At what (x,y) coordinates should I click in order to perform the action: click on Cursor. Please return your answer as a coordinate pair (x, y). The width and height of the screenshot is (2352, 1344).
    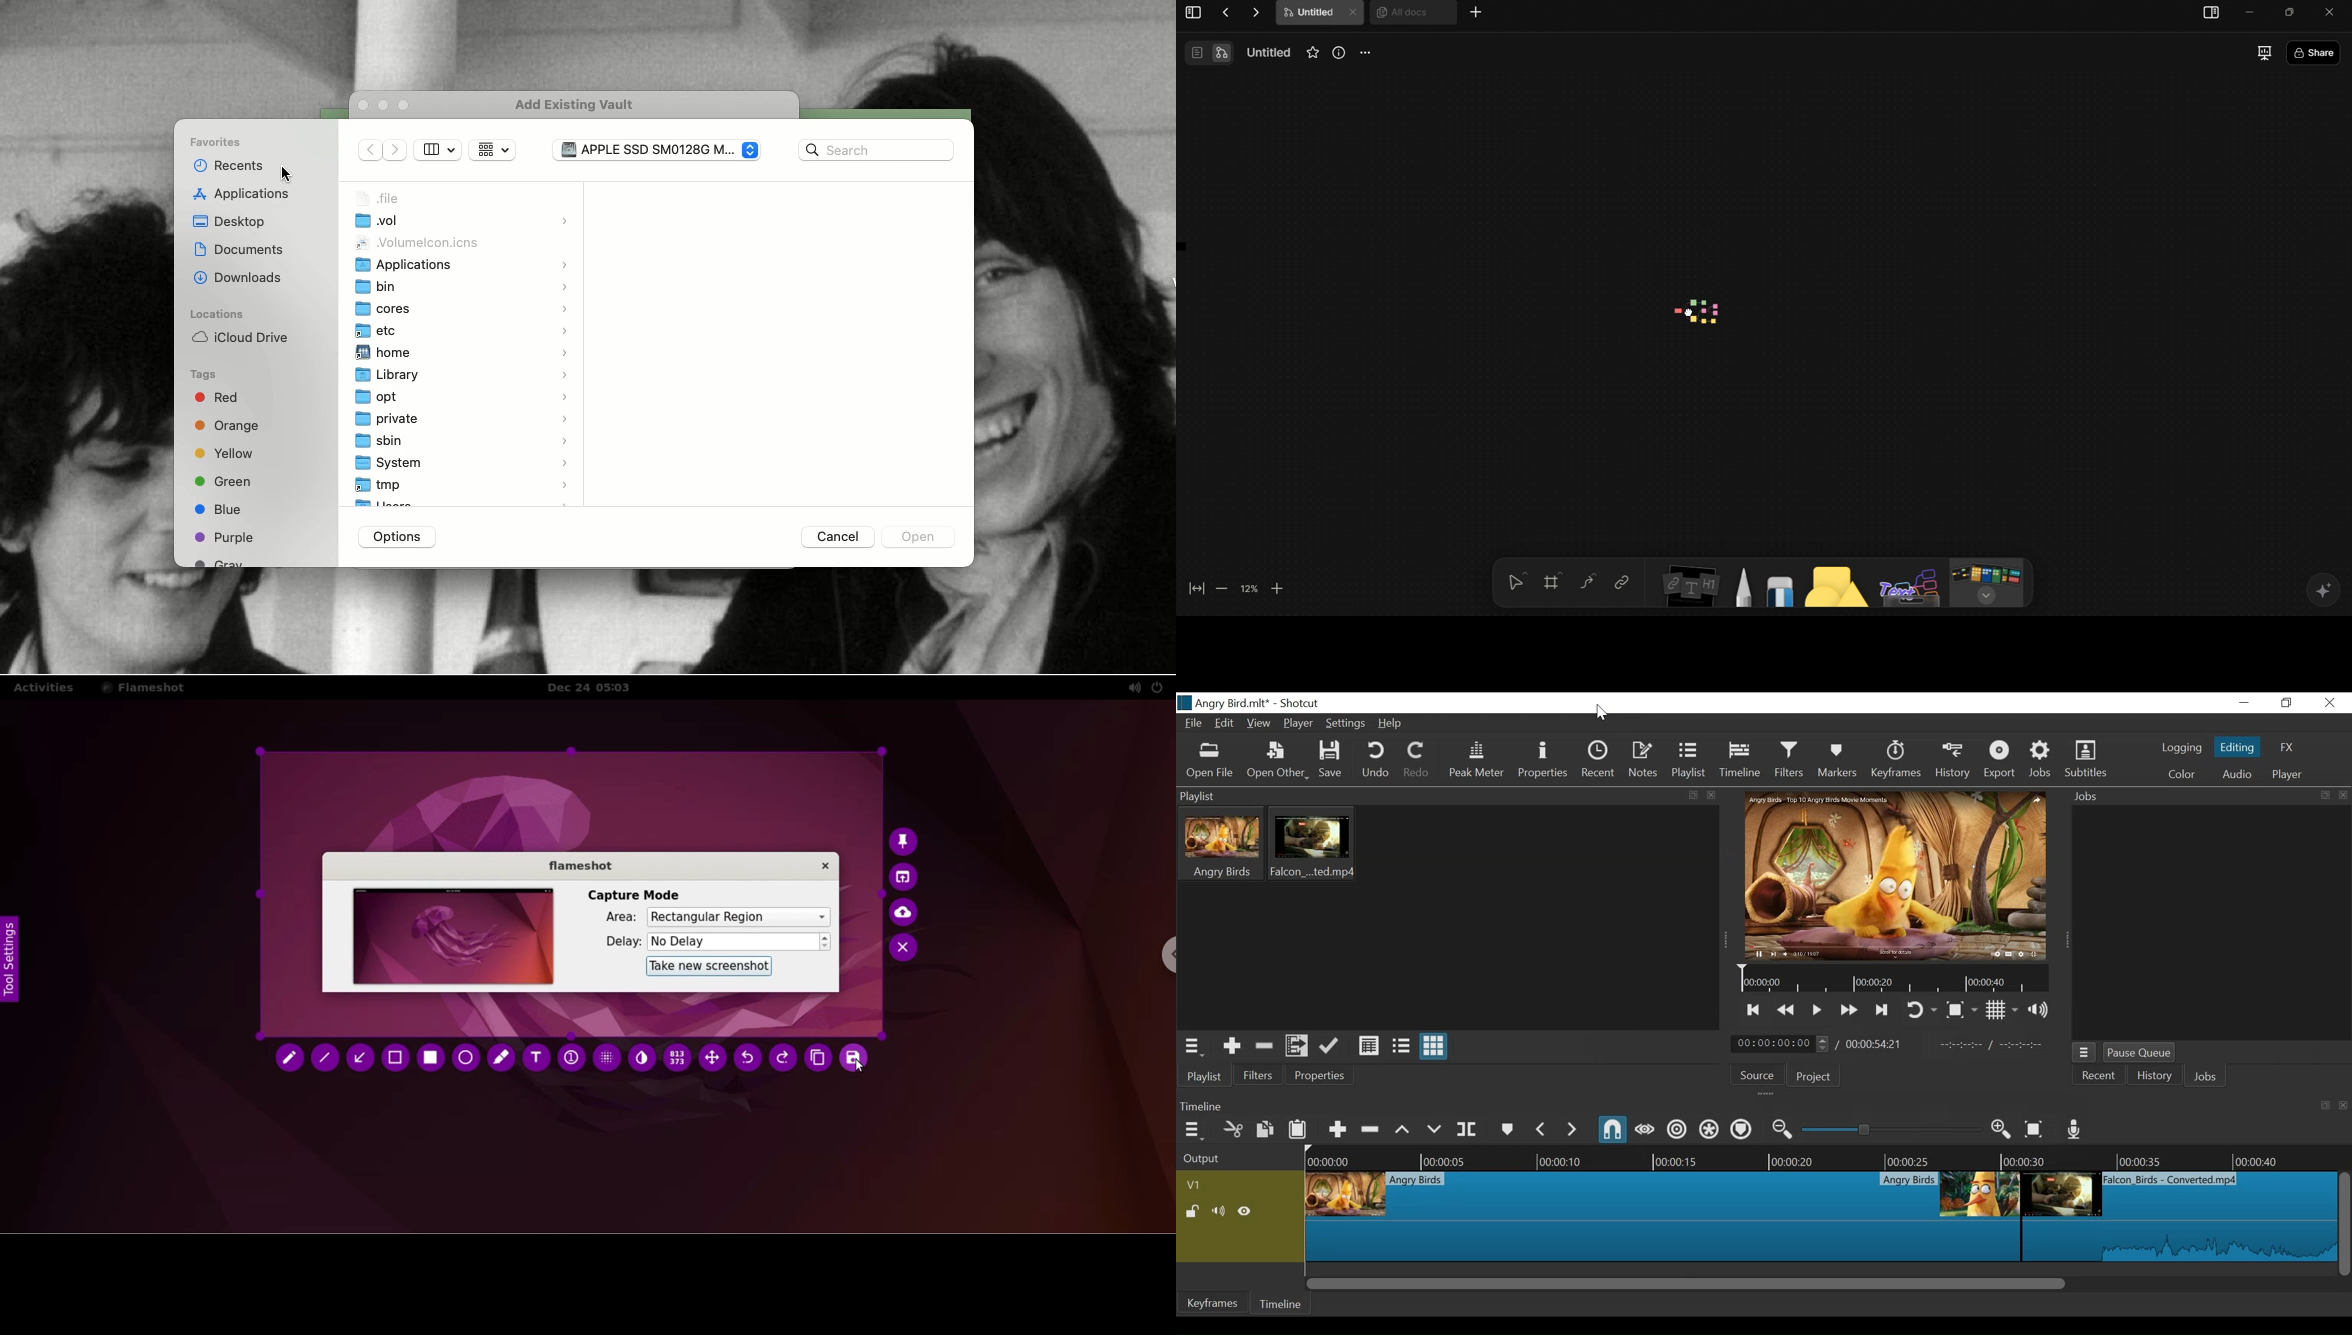
    Looking at the image, I should click on (287, 173).